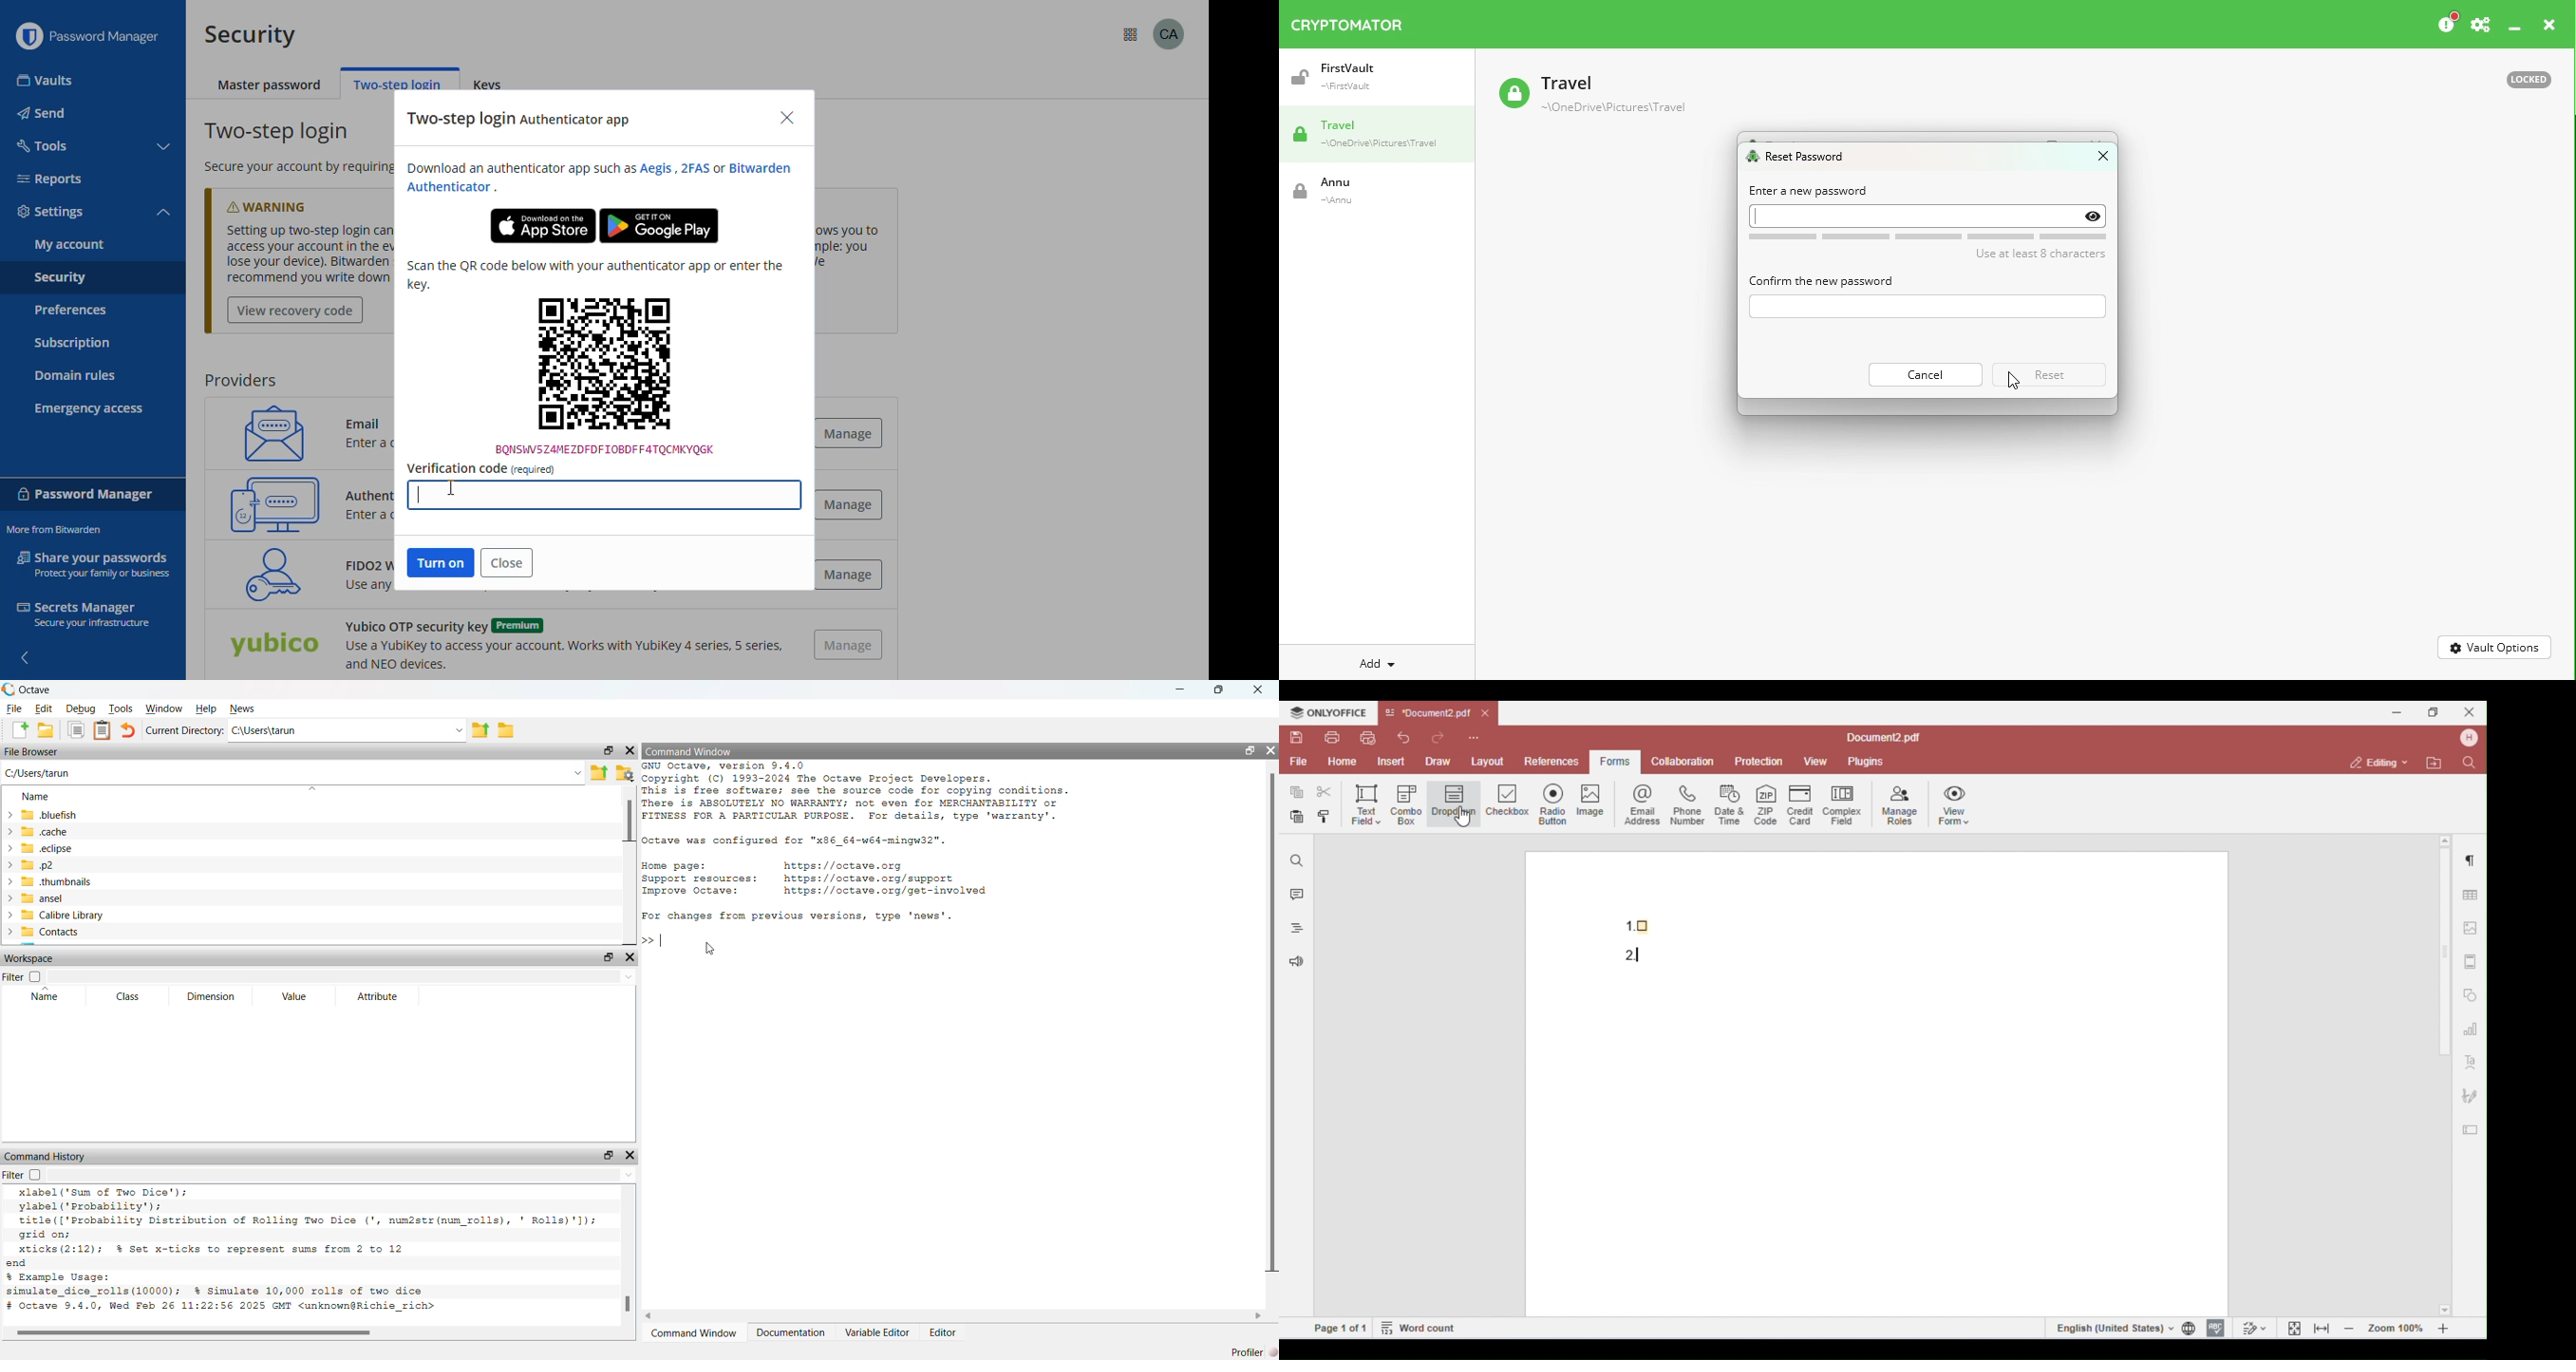  I want to click on more from bitwarden, so click(1131, 35).